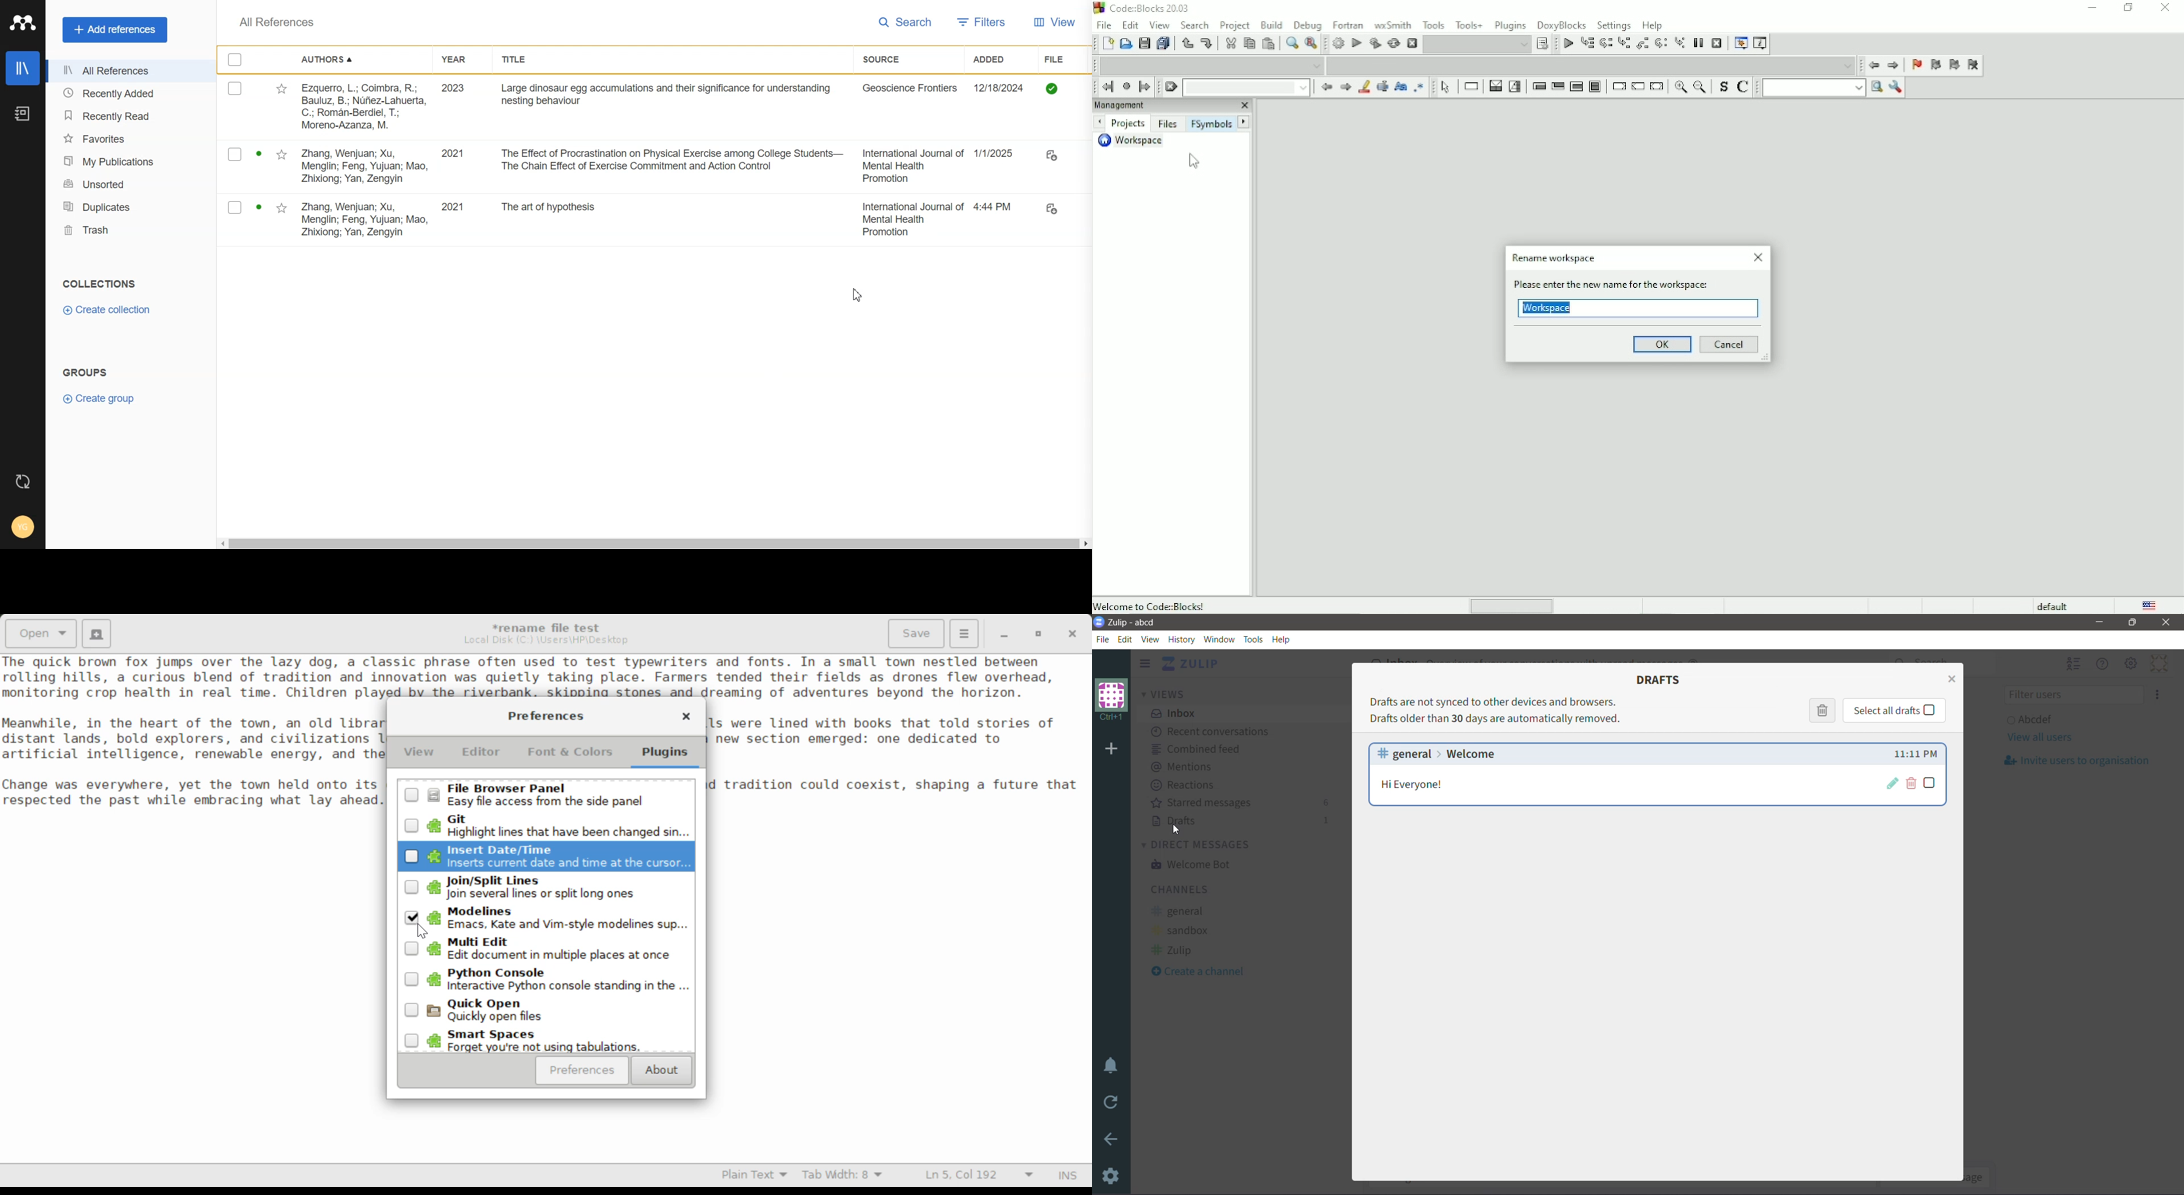 This screenshot has width=2184, height=1204. Describe the element at coordinates (1103, 640) in the screenshot. I see `File` at that location.